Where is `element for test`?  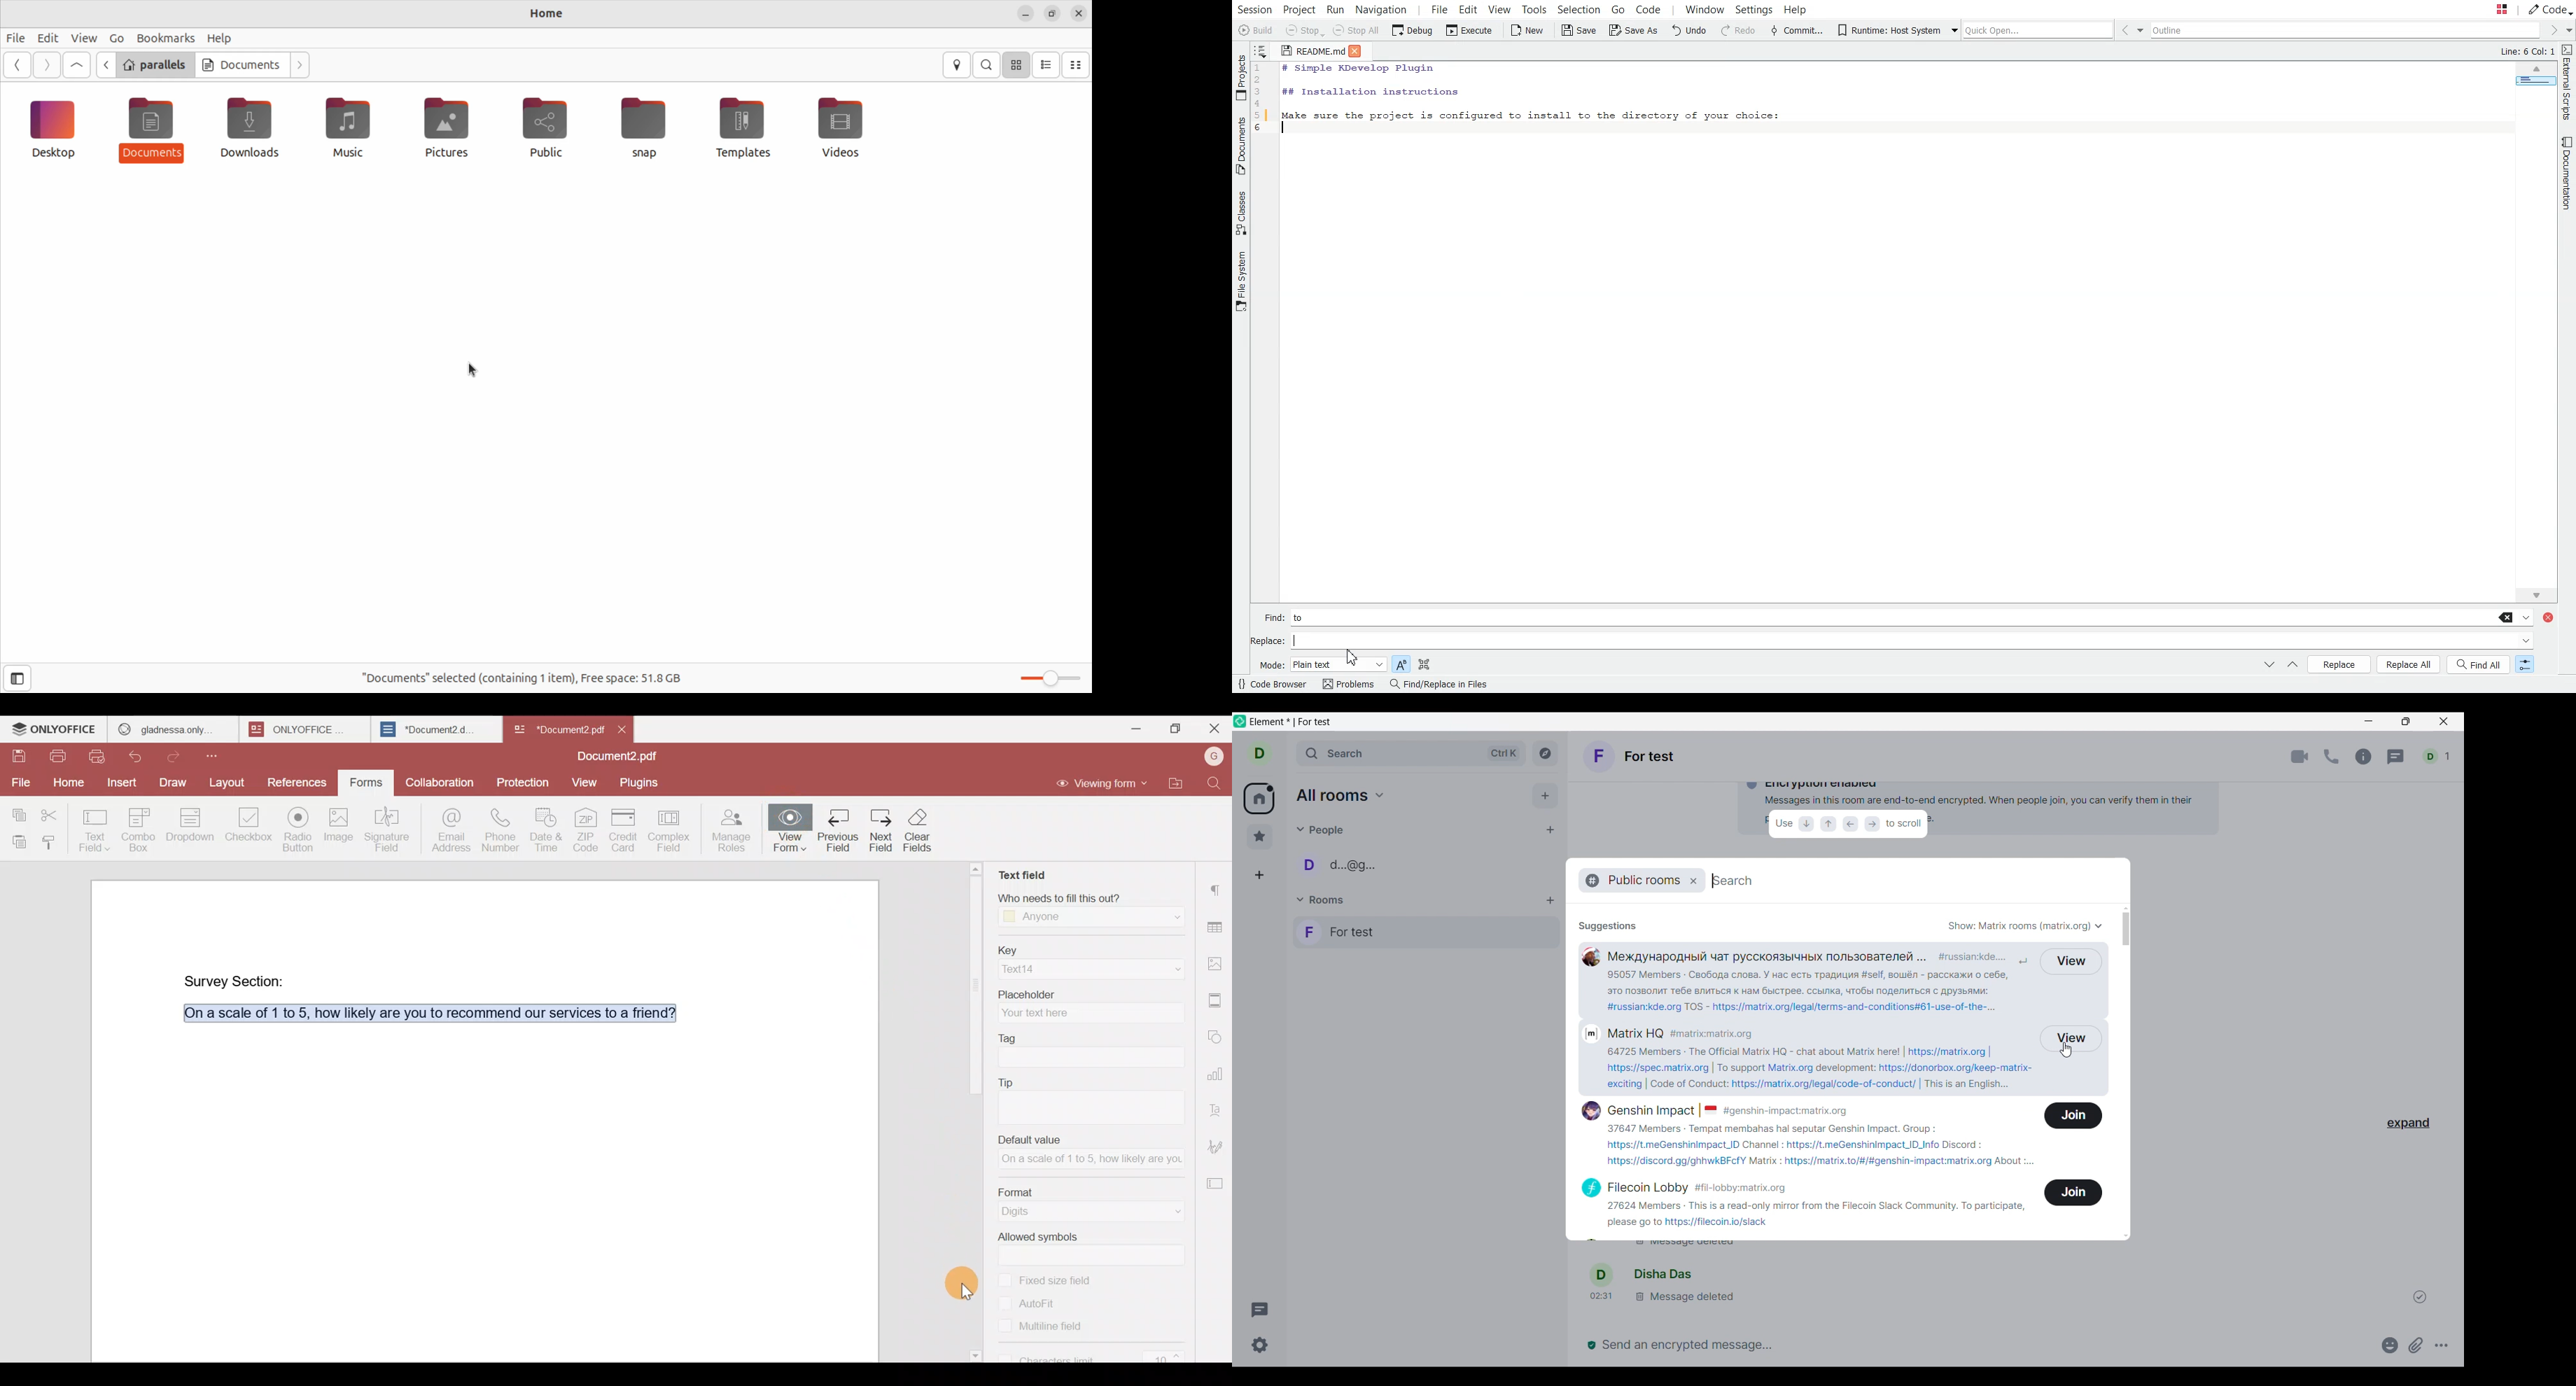
element for test is located at coordinates (1290, 722).